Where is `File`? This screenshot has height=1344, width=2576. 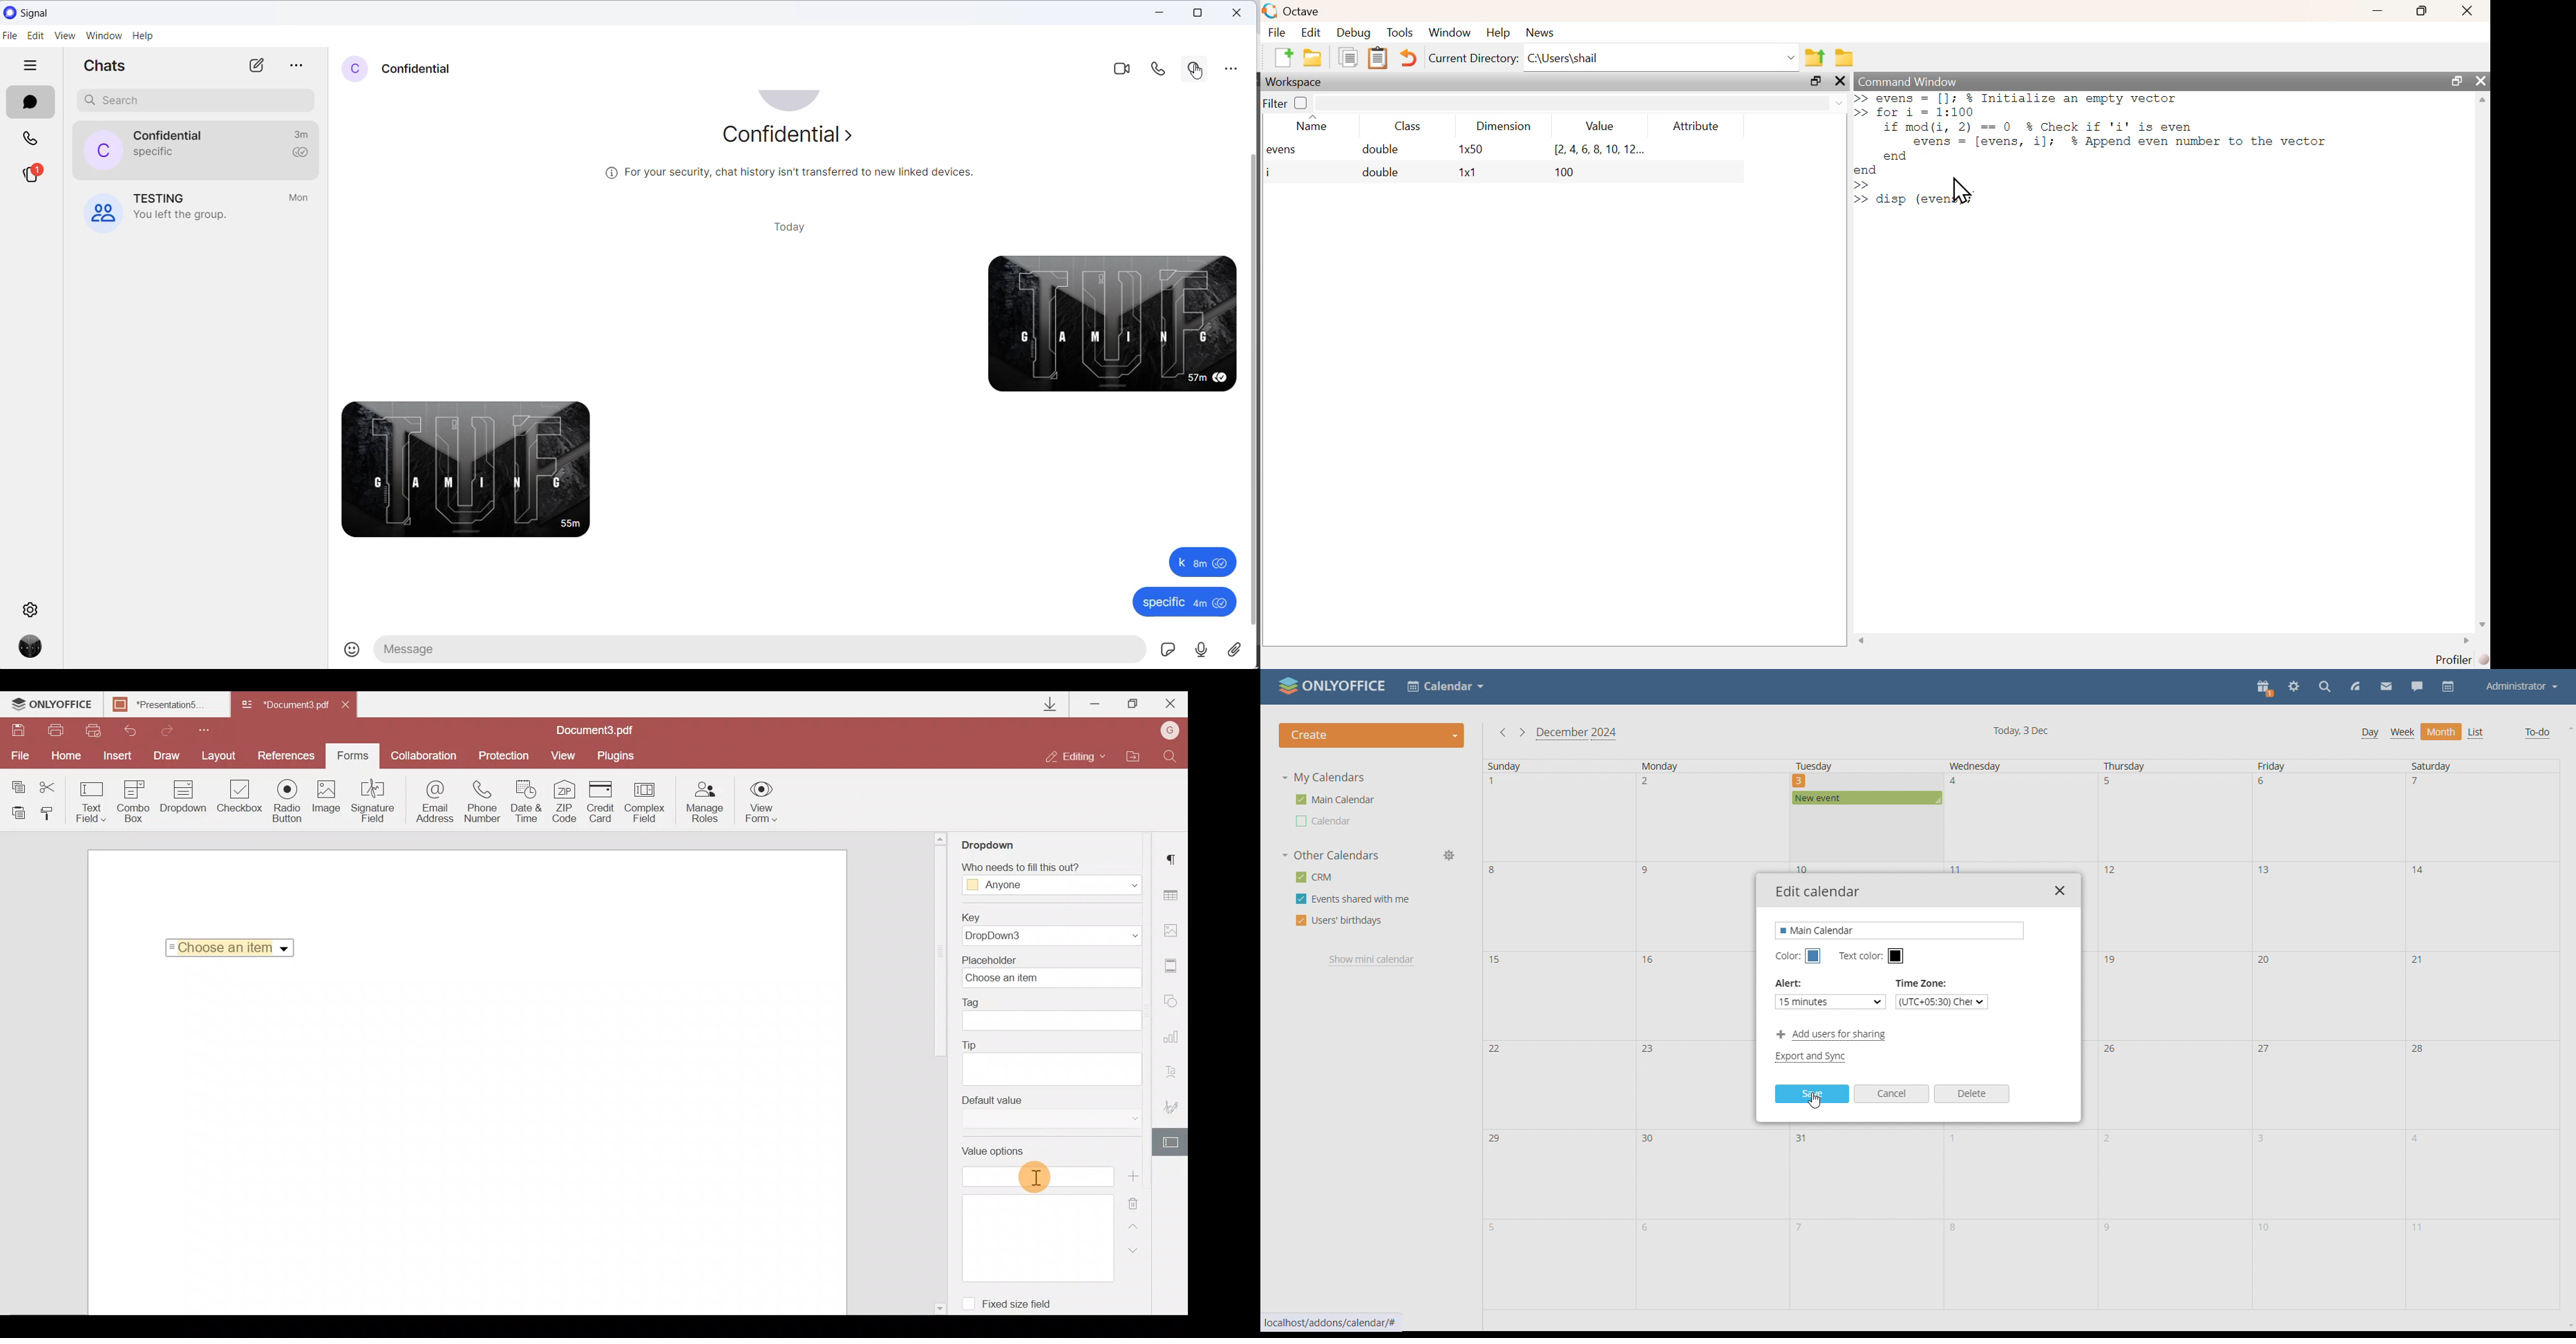 File is located at coordinates (21, 757).